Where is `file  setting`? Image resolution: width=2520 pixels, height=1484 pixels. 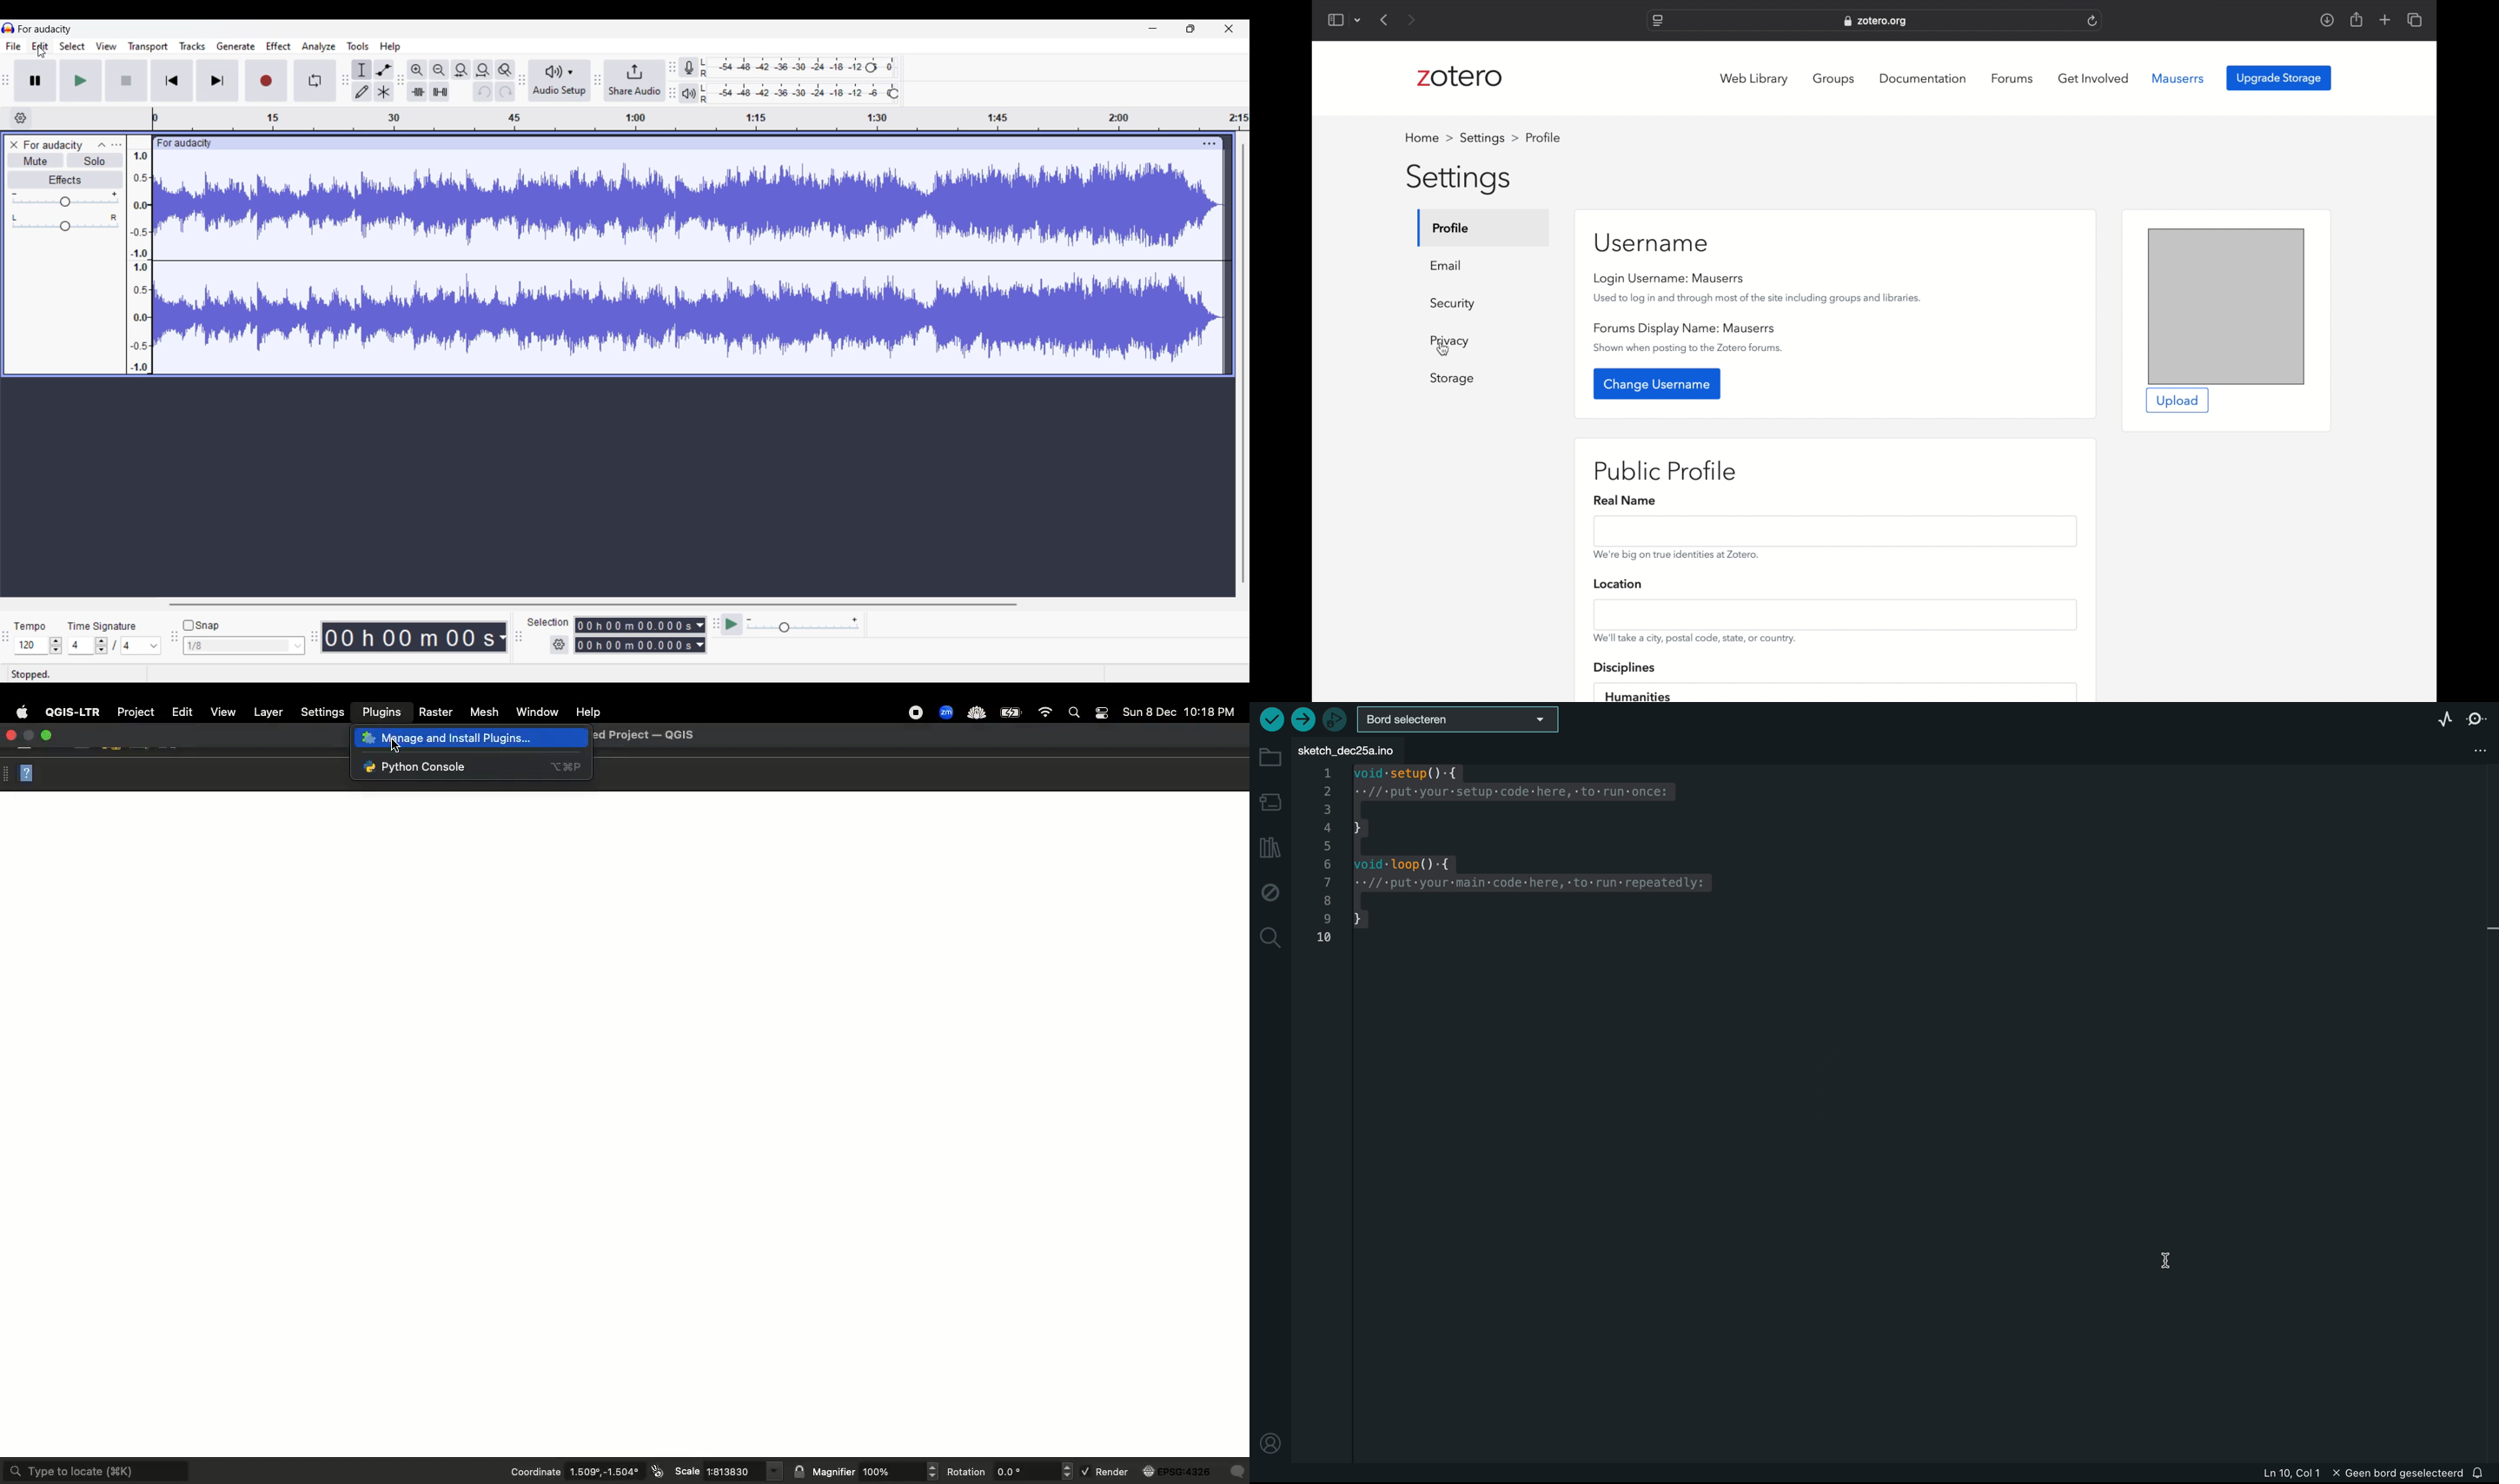
file  setting is located at coordinates (2468, 749).